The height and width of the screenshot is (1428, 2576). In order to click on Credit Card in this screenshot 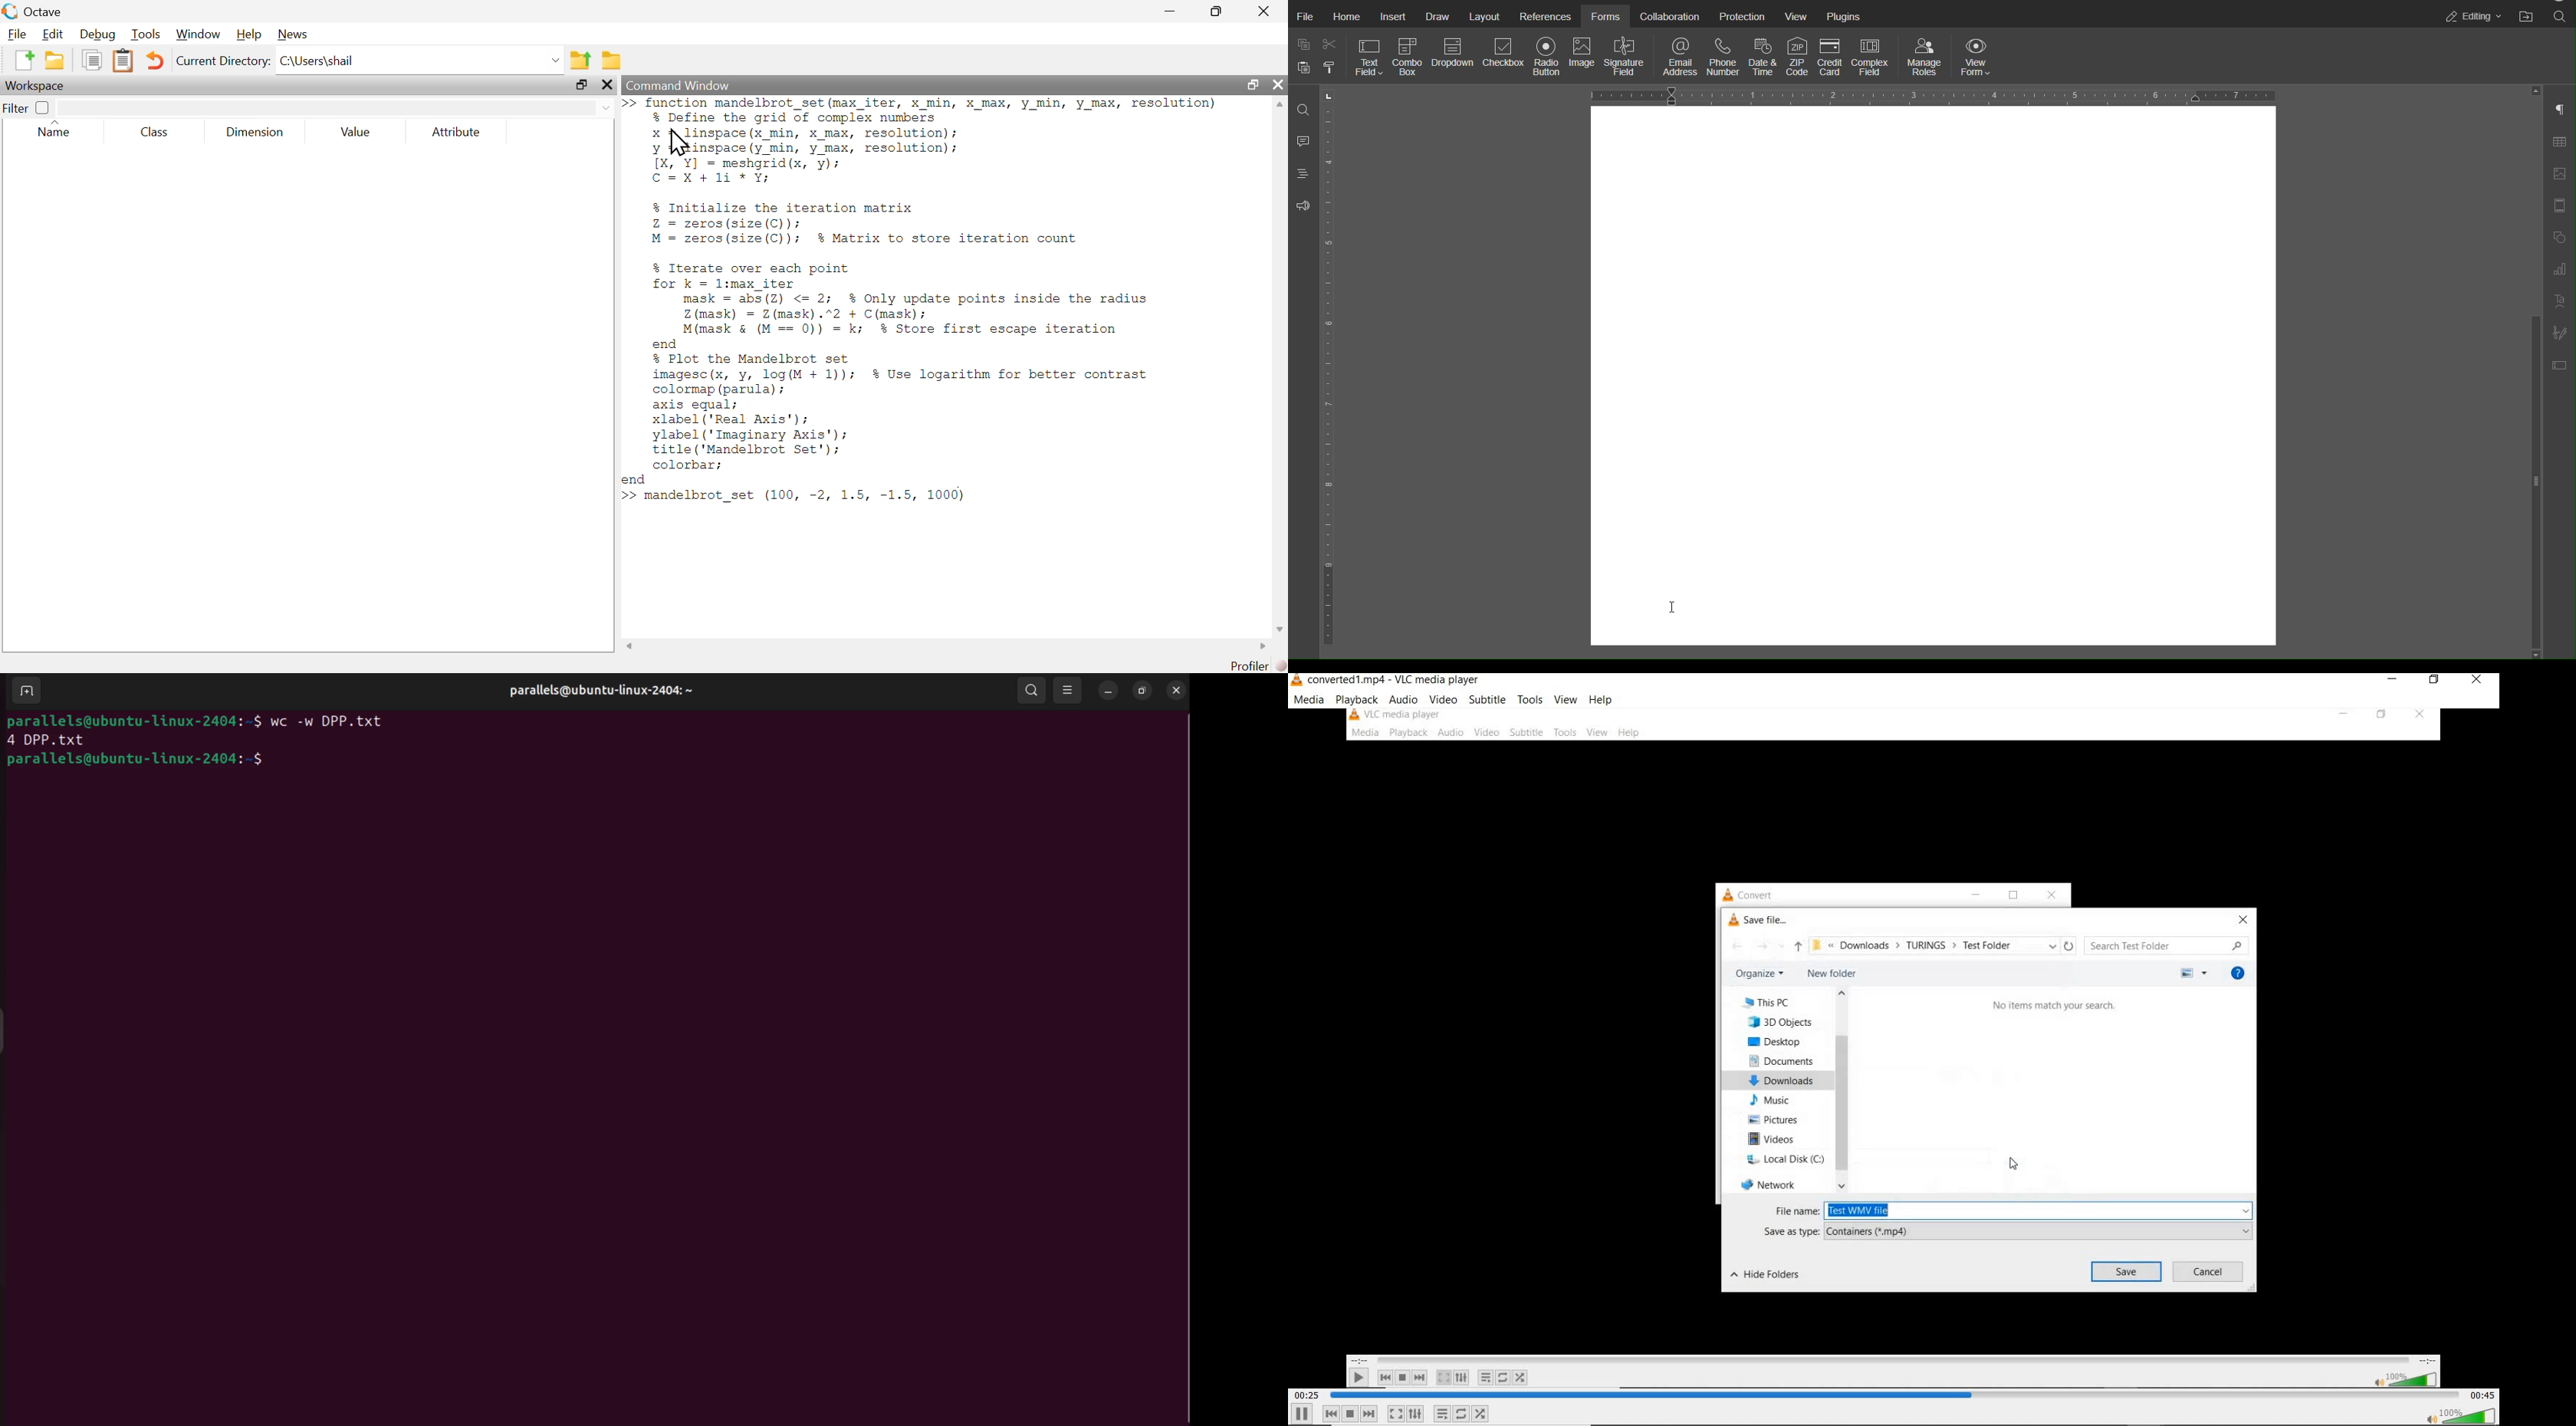, I will do `click(1832, 56)`.